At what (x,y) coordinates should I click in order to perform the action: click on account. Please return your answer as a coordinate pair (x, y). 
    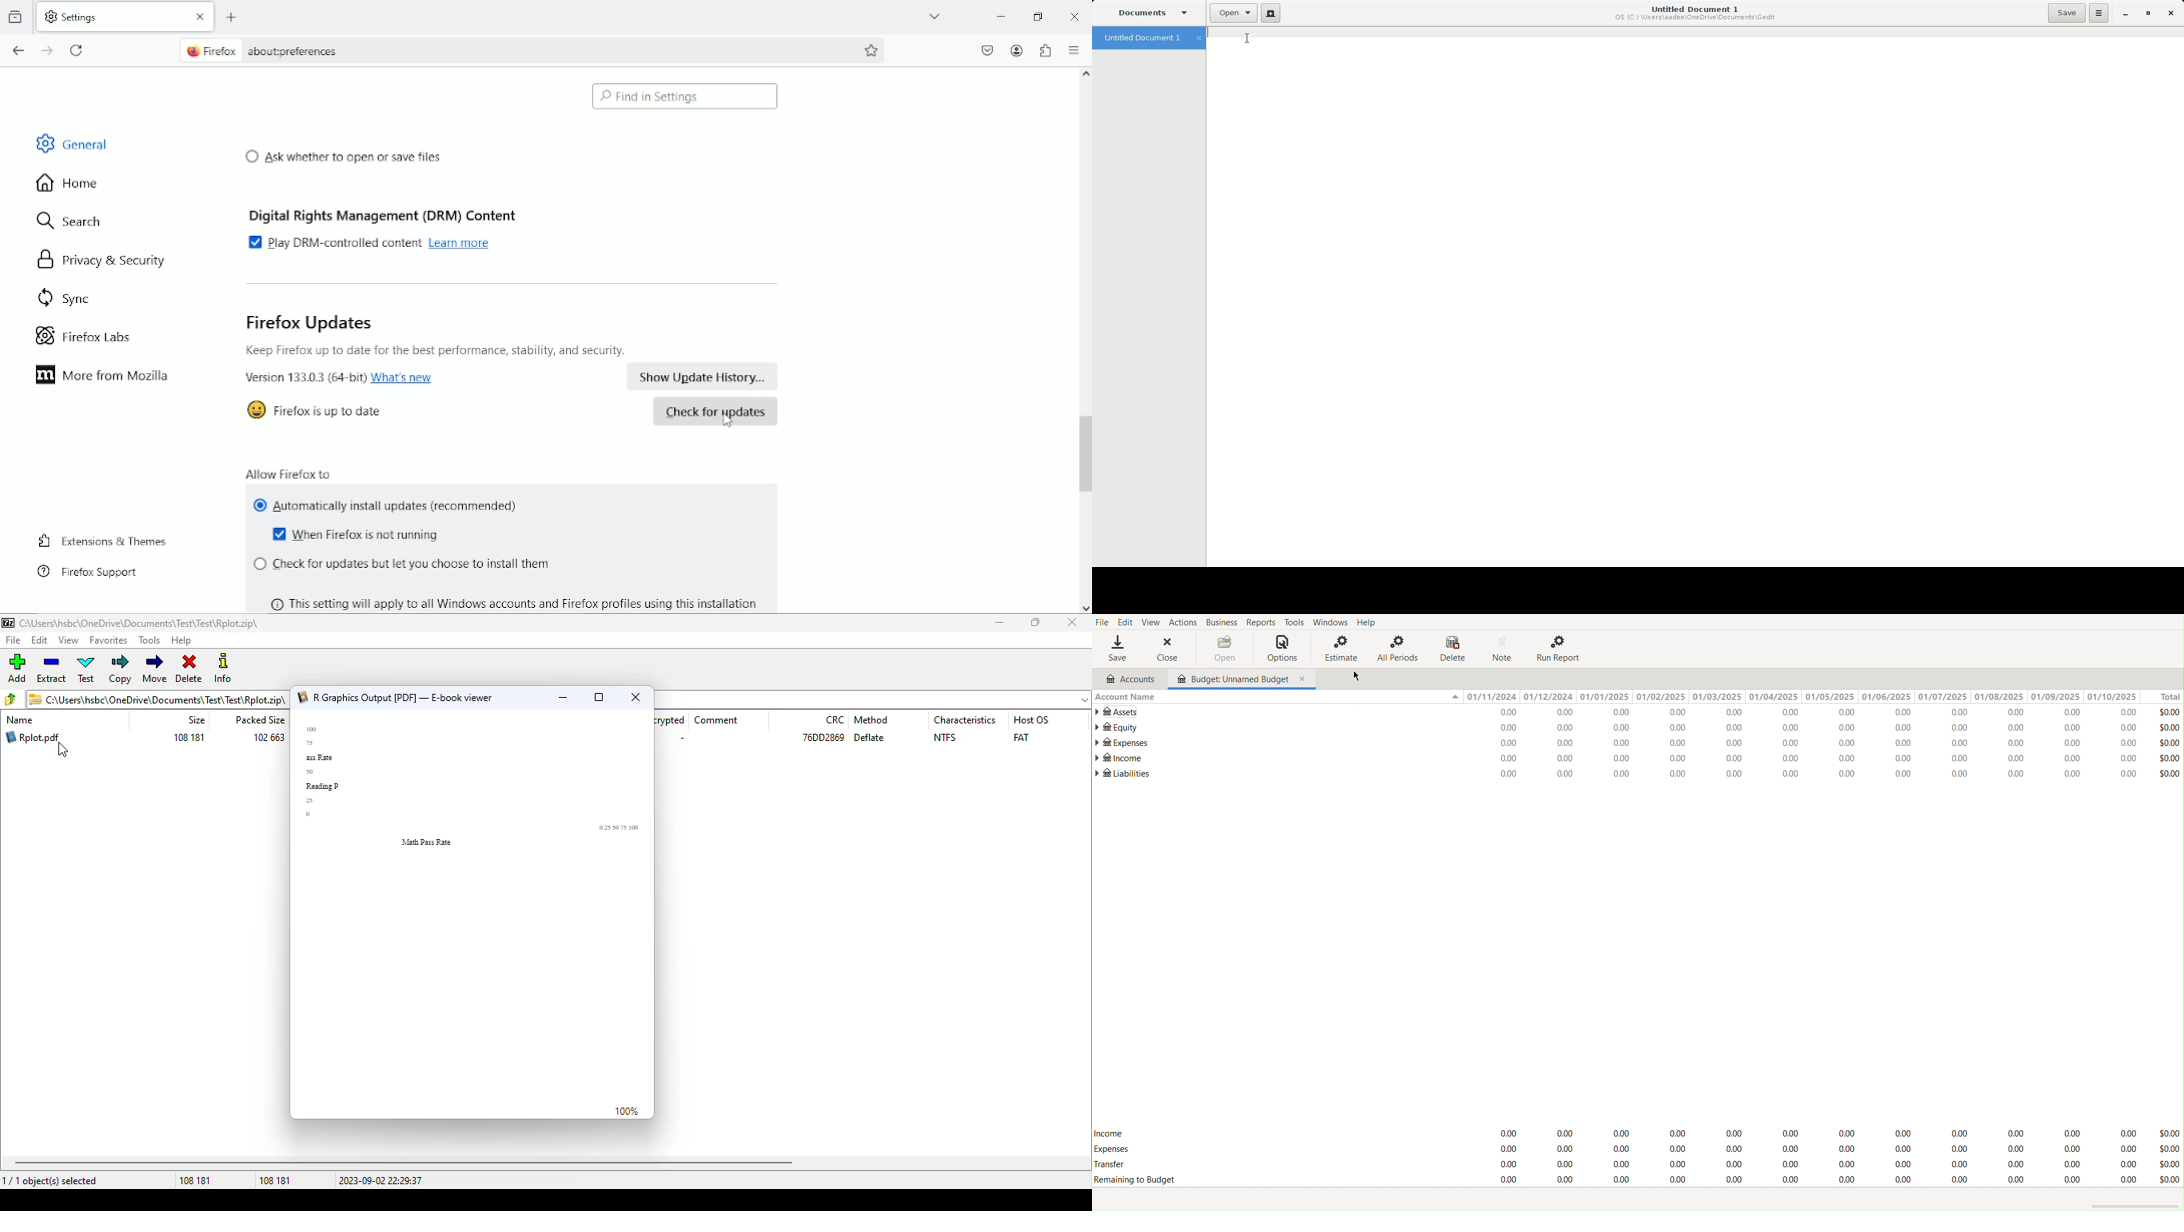
    Looking at the image, I should click on (1016, 50).